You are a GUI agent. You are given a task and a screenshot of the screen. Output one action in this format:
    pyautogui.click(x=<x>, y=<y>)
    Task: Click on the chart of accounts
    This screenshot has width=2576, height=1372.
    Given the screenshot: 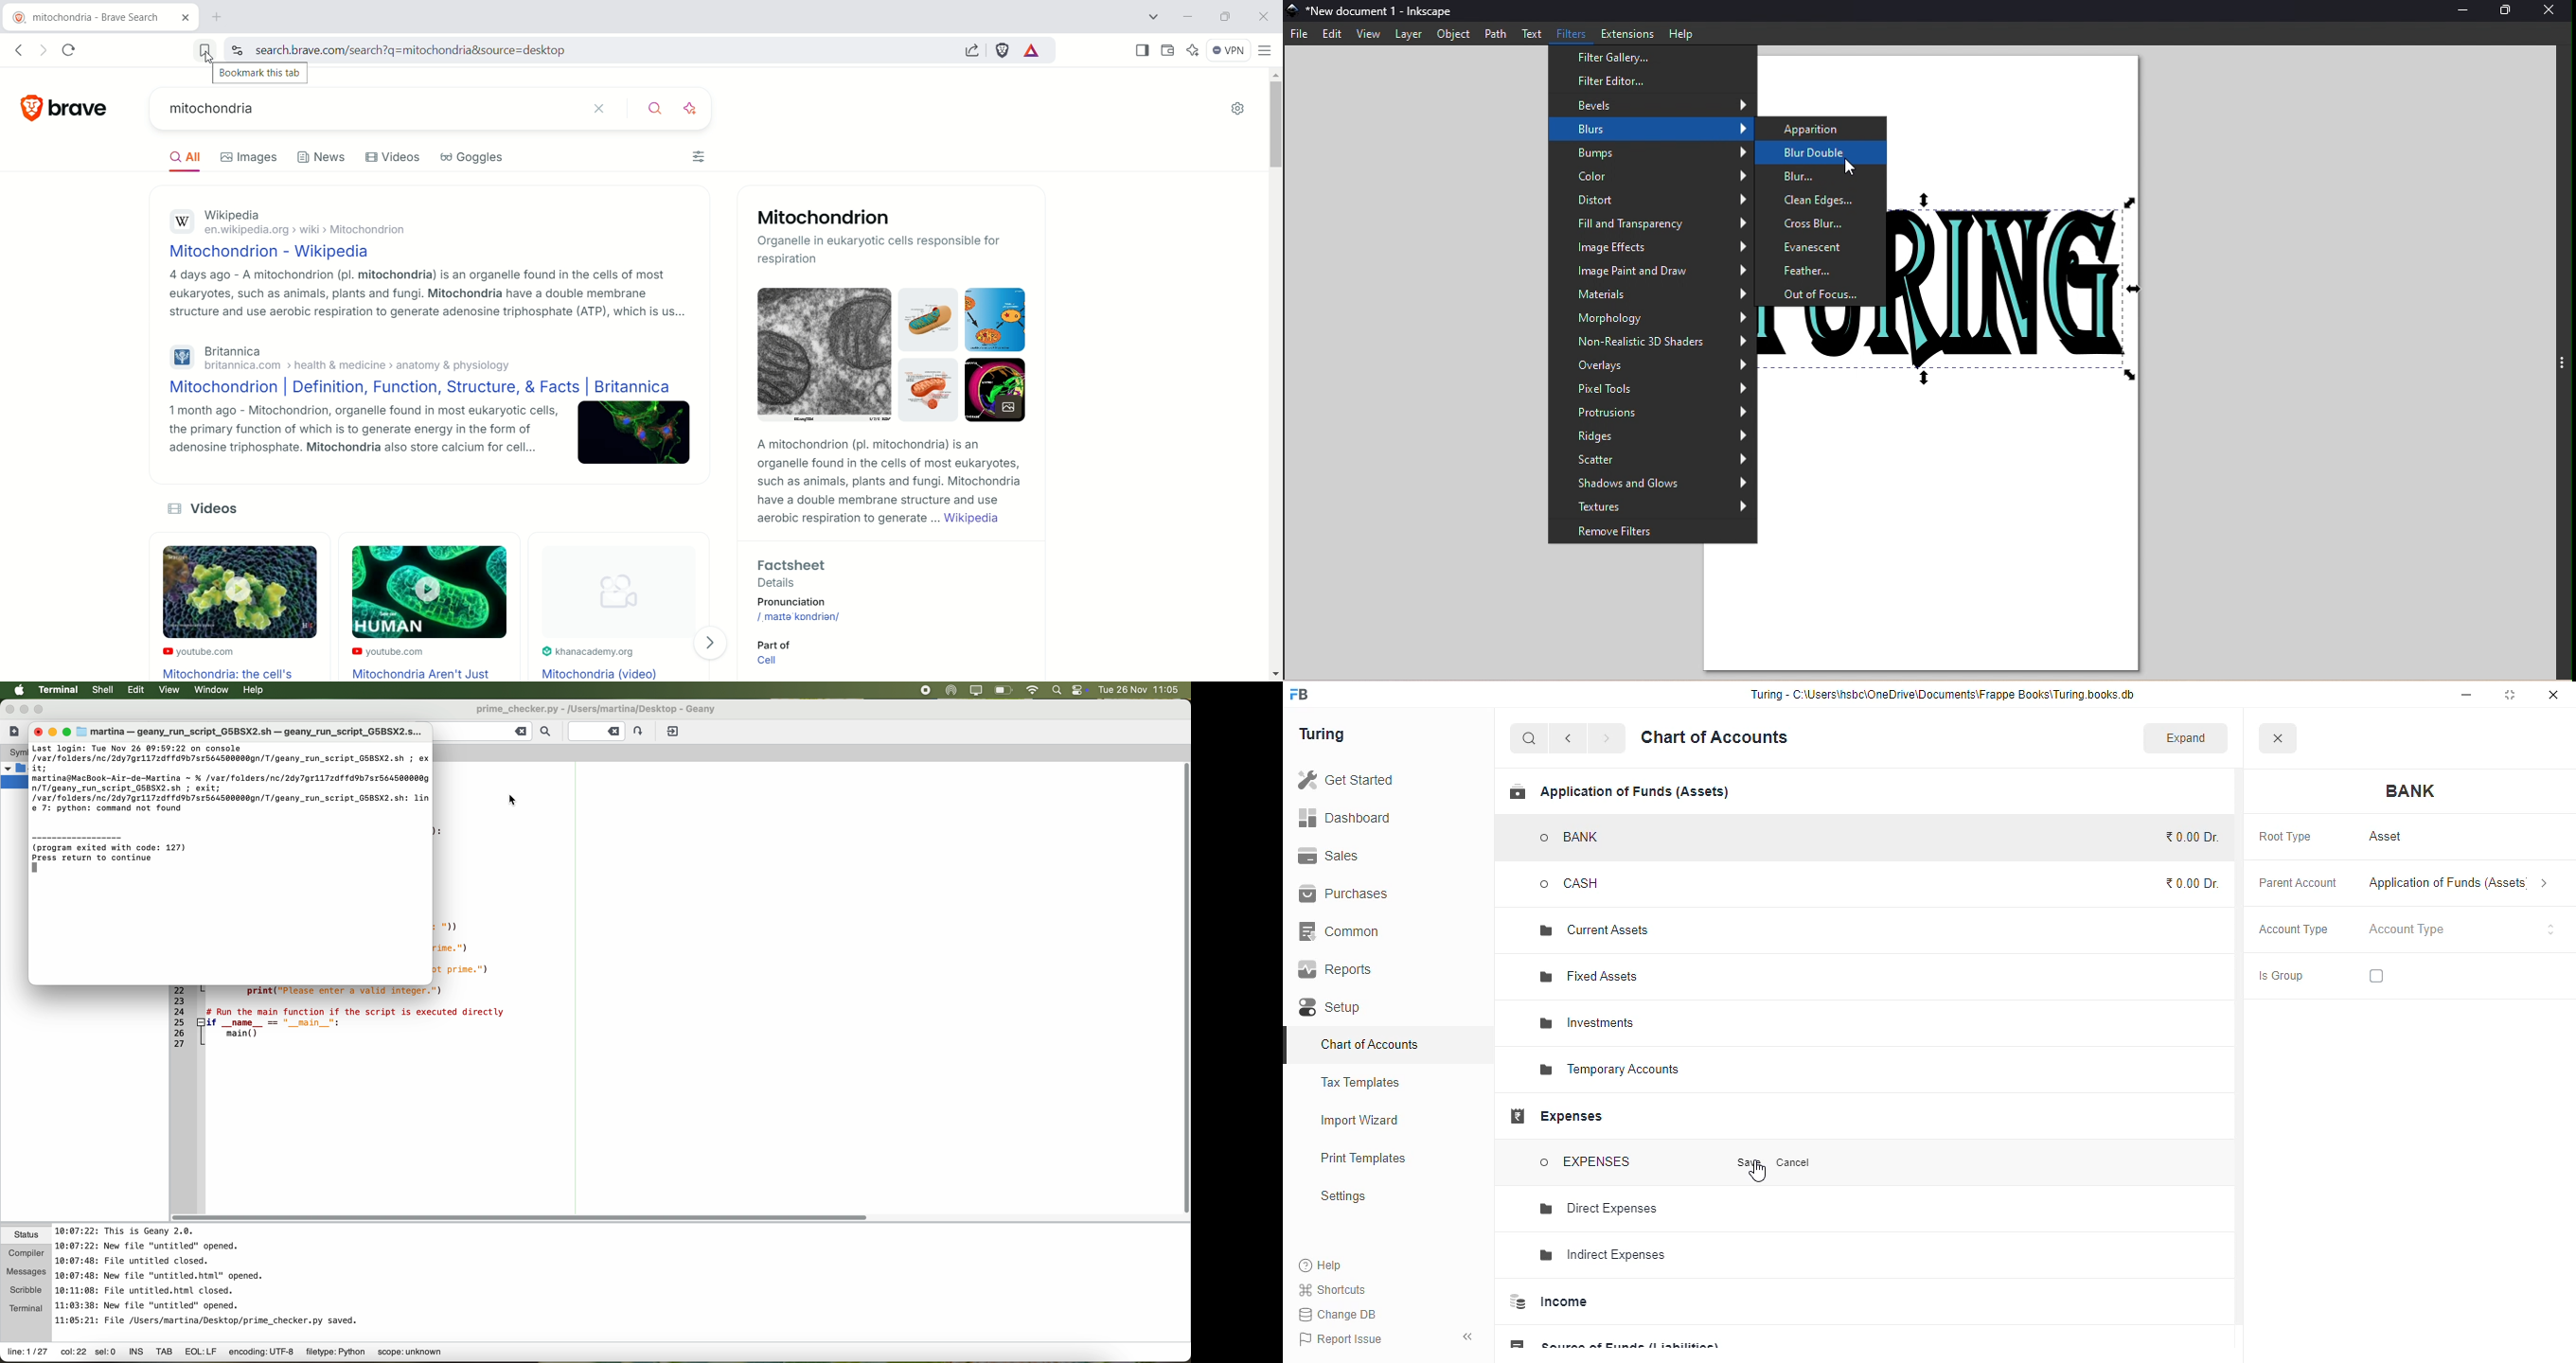 What is the action you would take?
    pyautogui.click(x=1714, y=737)
    